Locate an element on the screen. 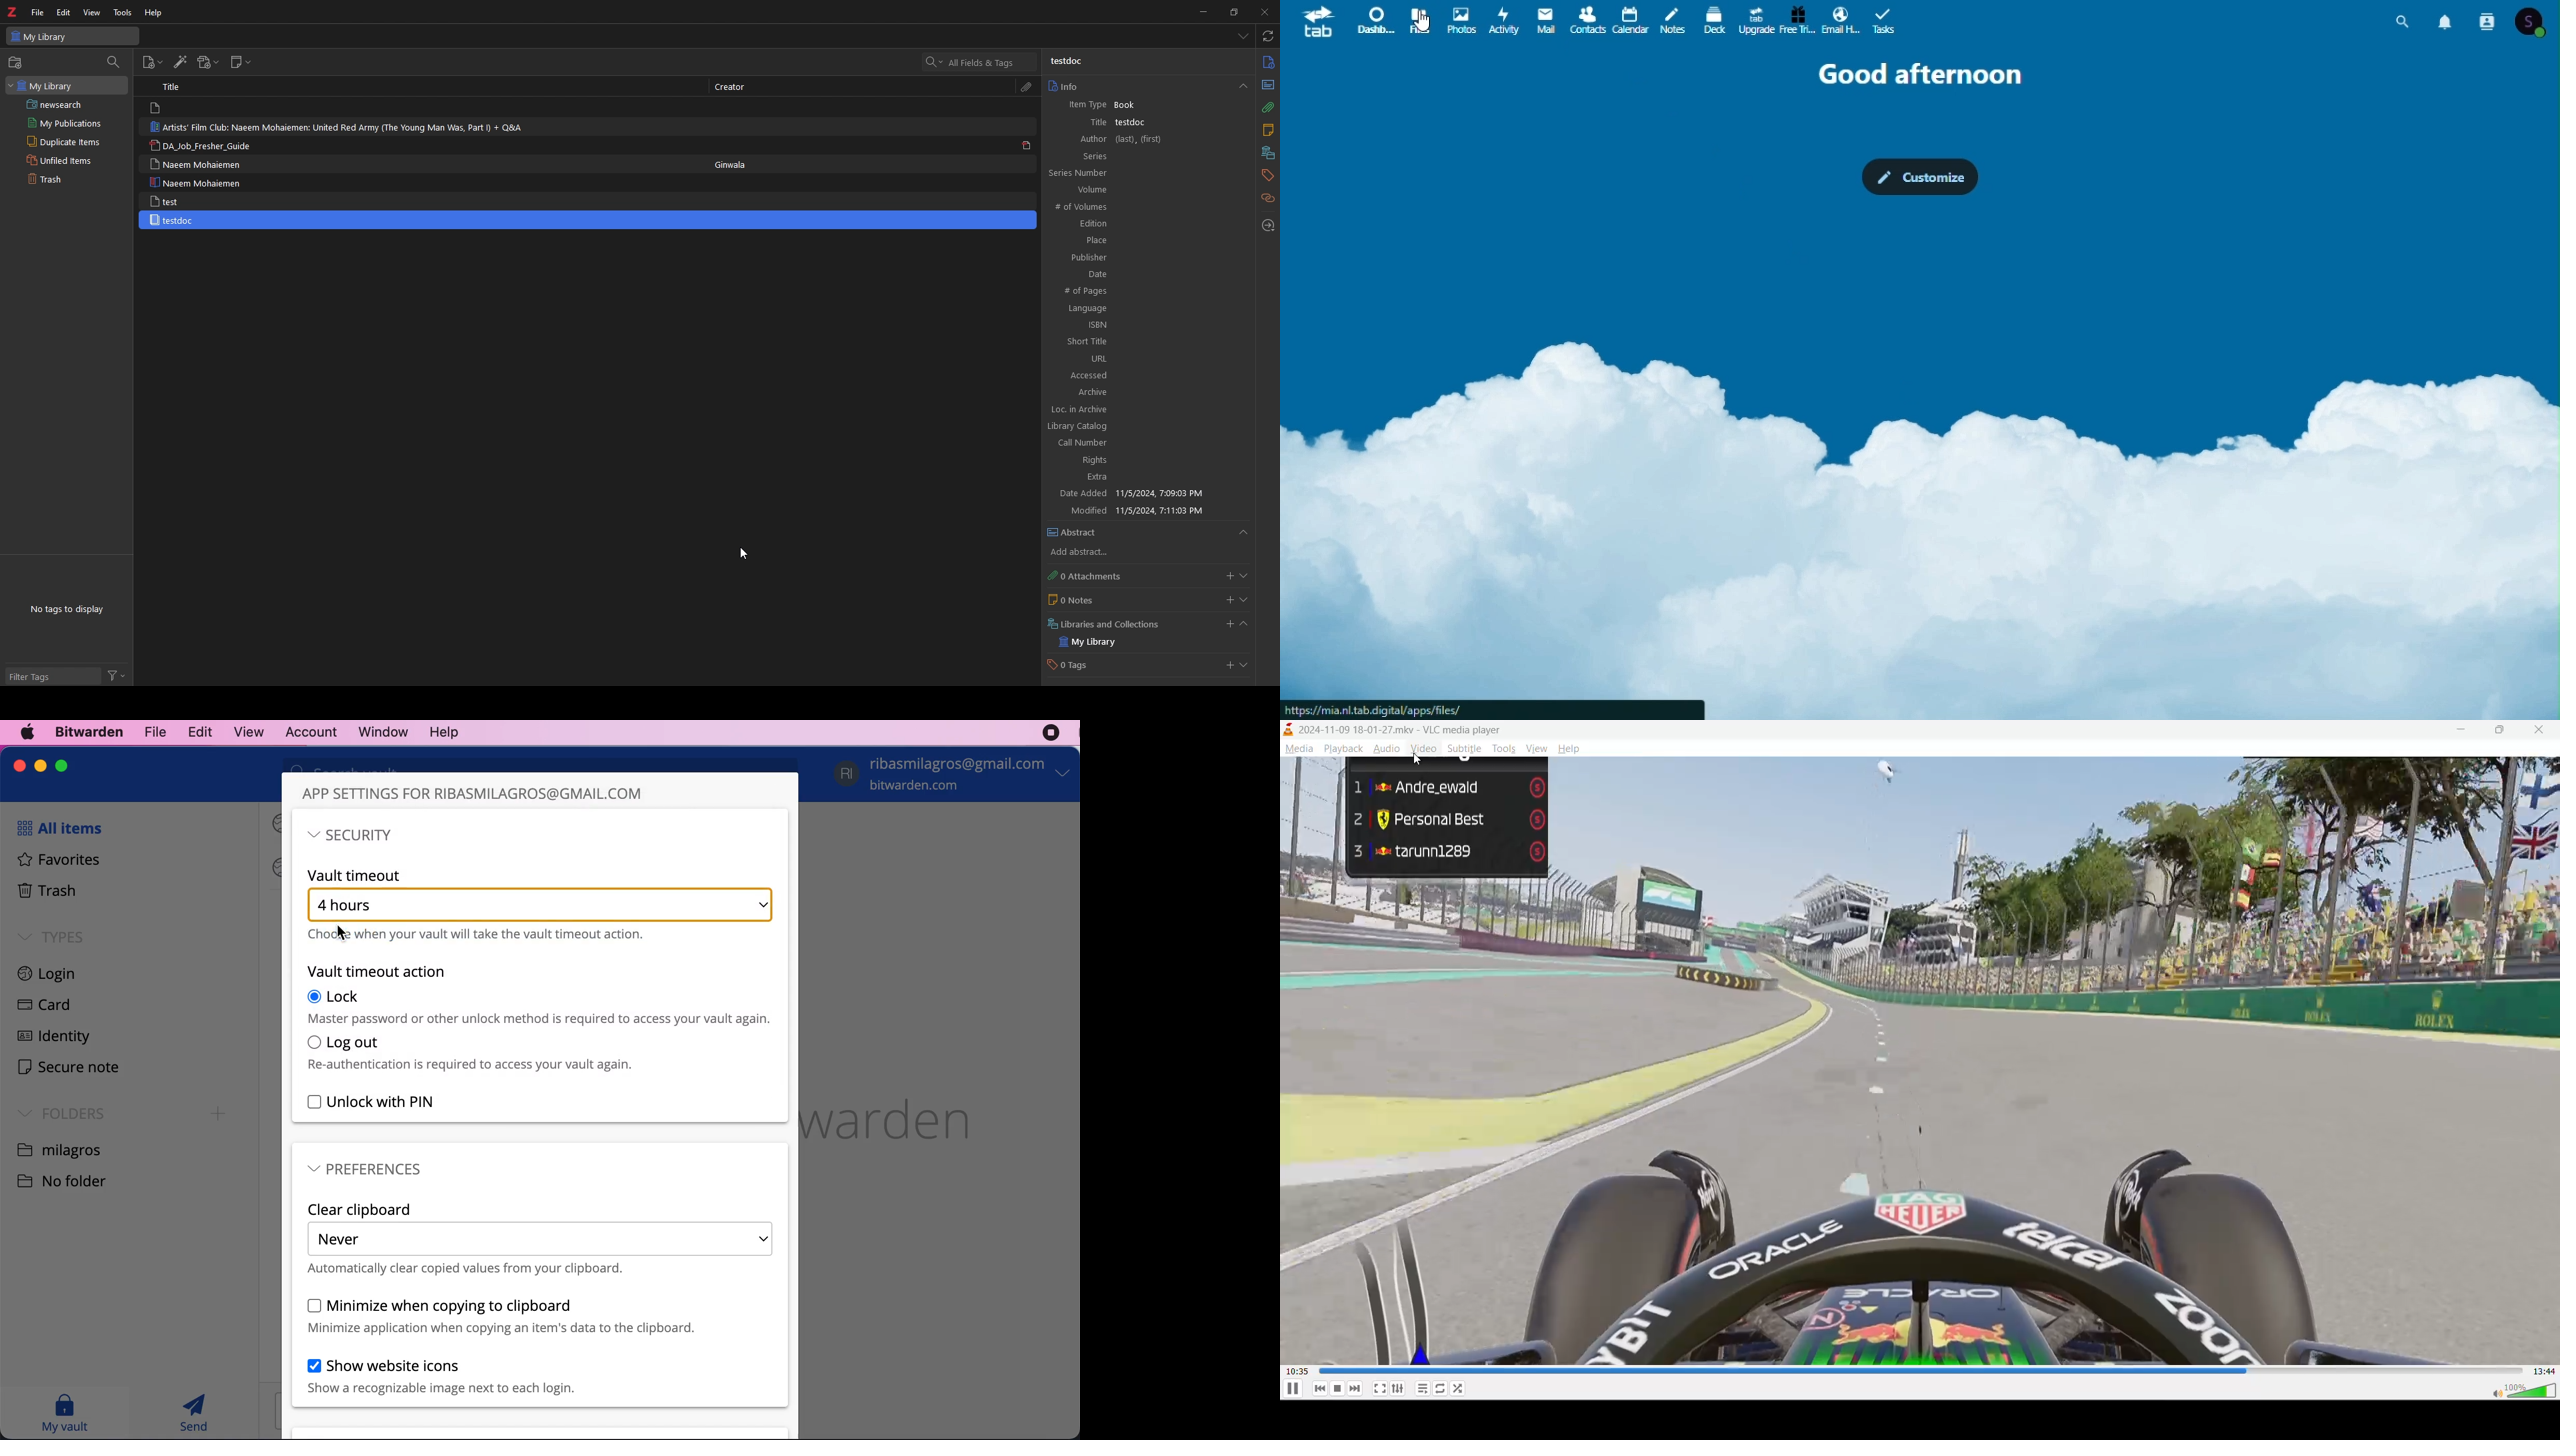  Library Catalog is located at coordinates (1136, 425).